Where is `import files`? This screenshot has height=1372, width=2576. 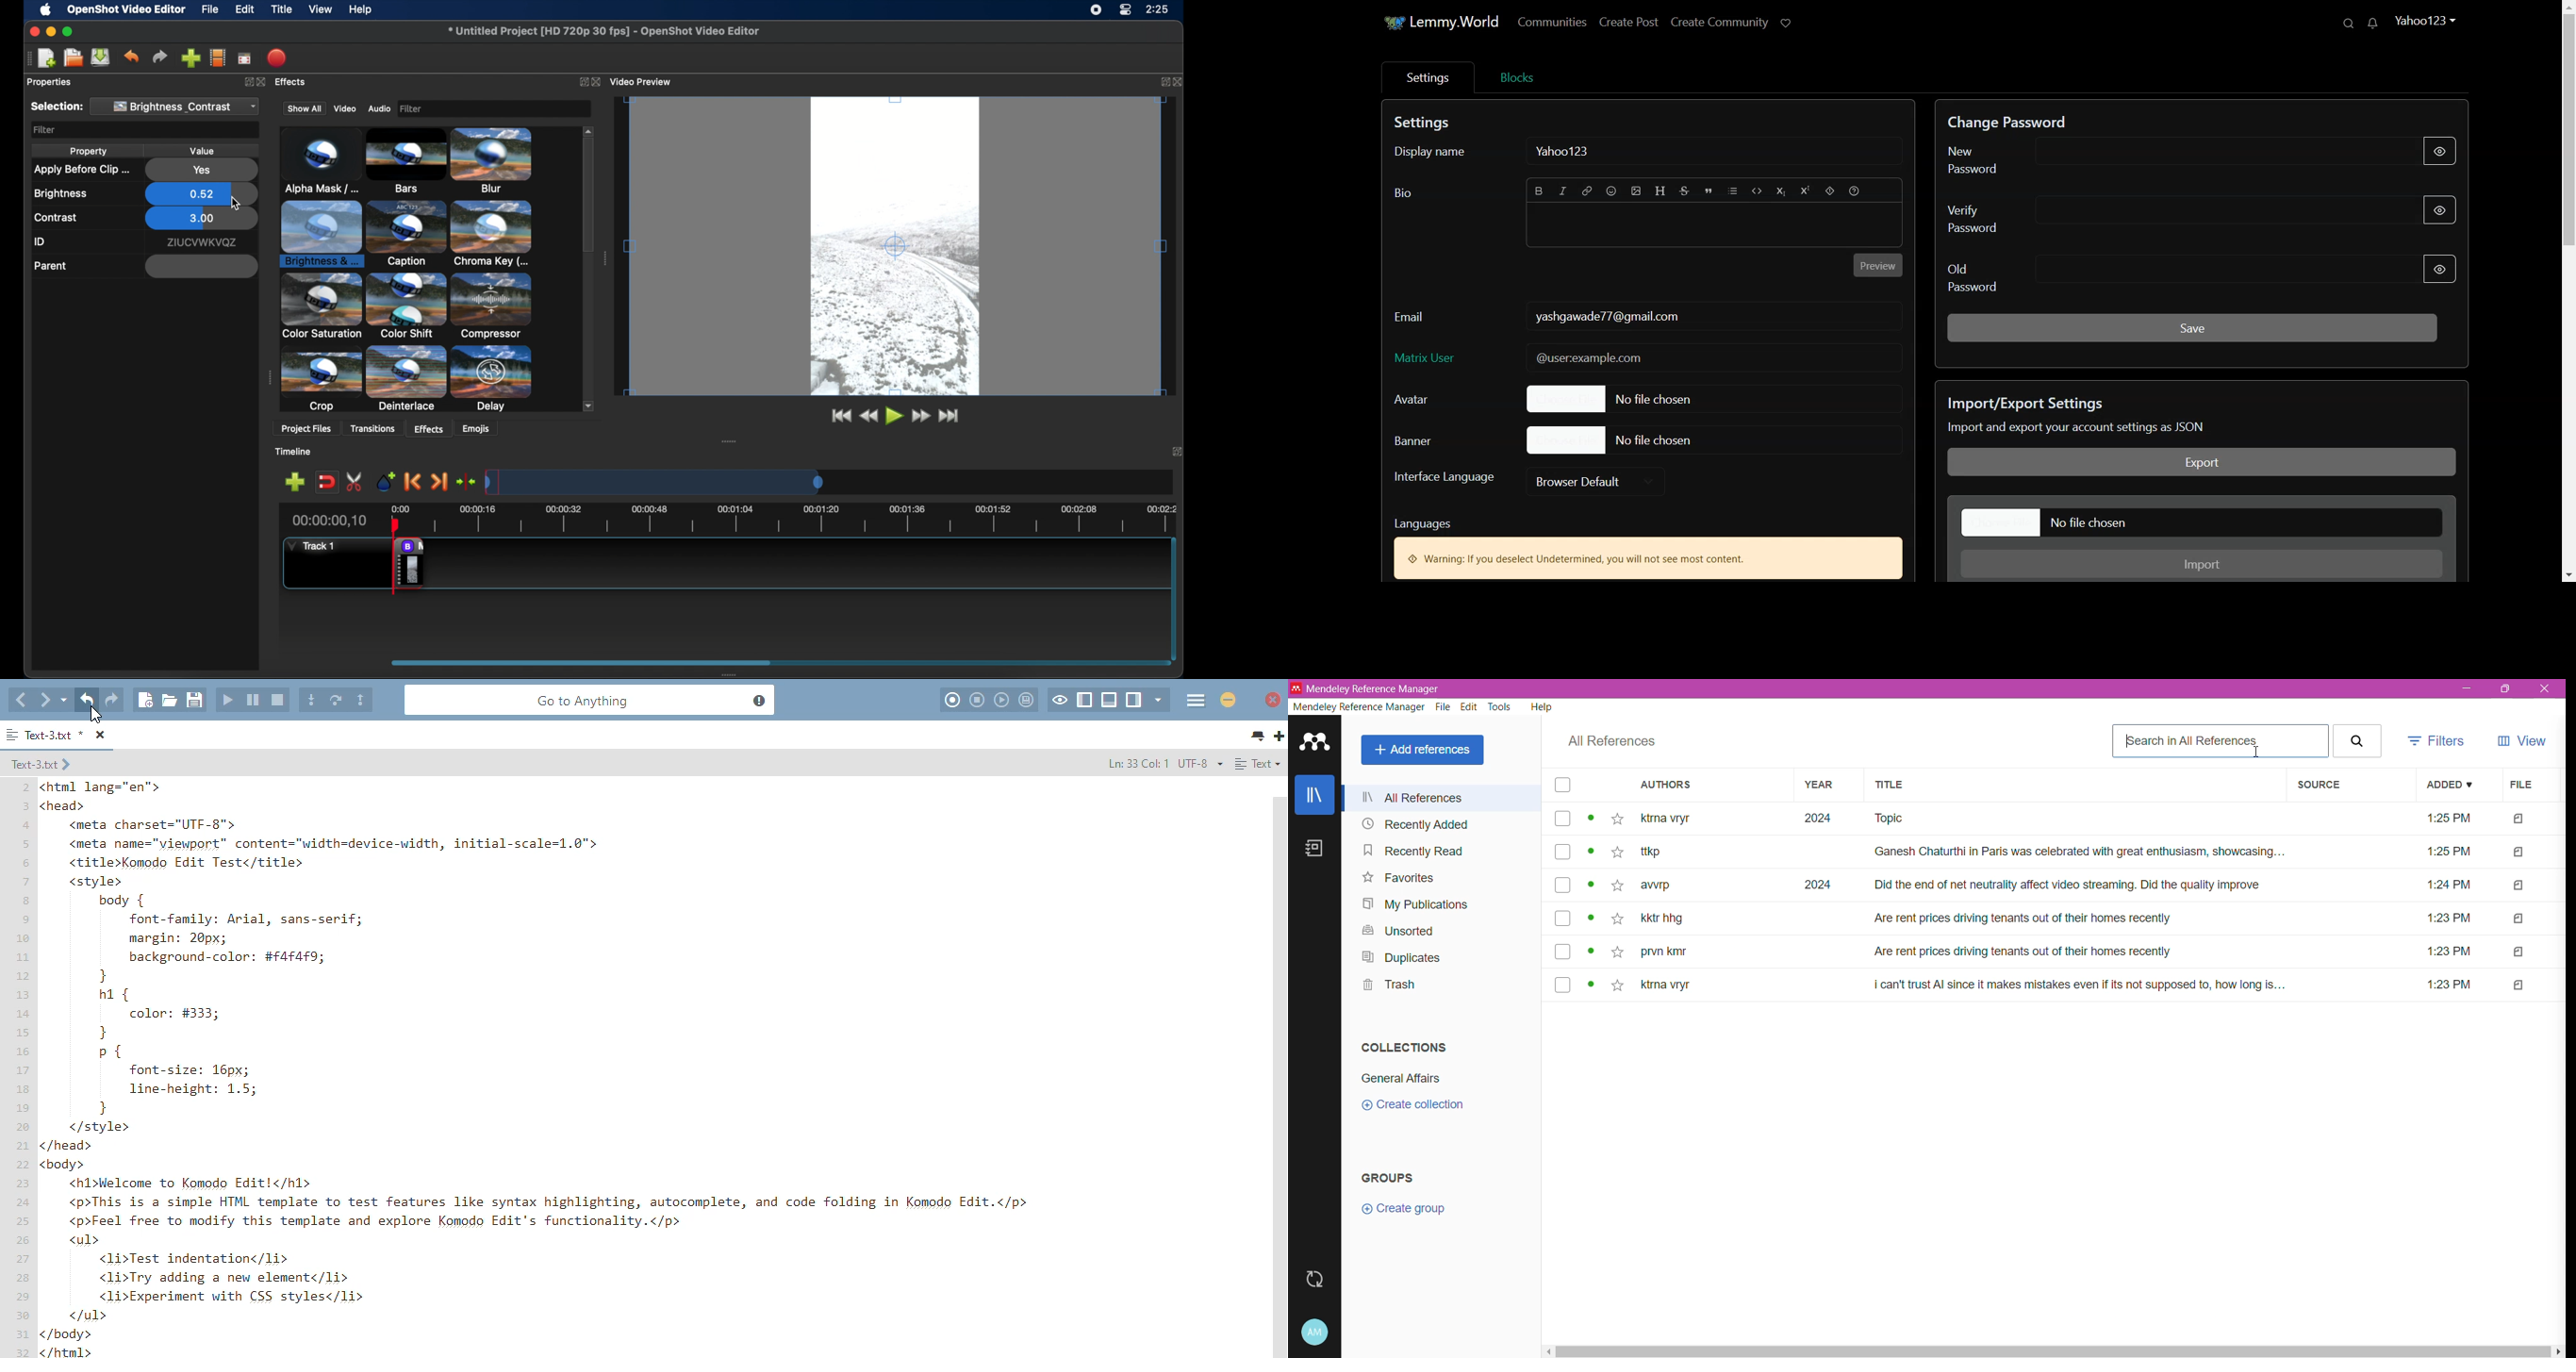 import files is located at coordinates (190, 58).